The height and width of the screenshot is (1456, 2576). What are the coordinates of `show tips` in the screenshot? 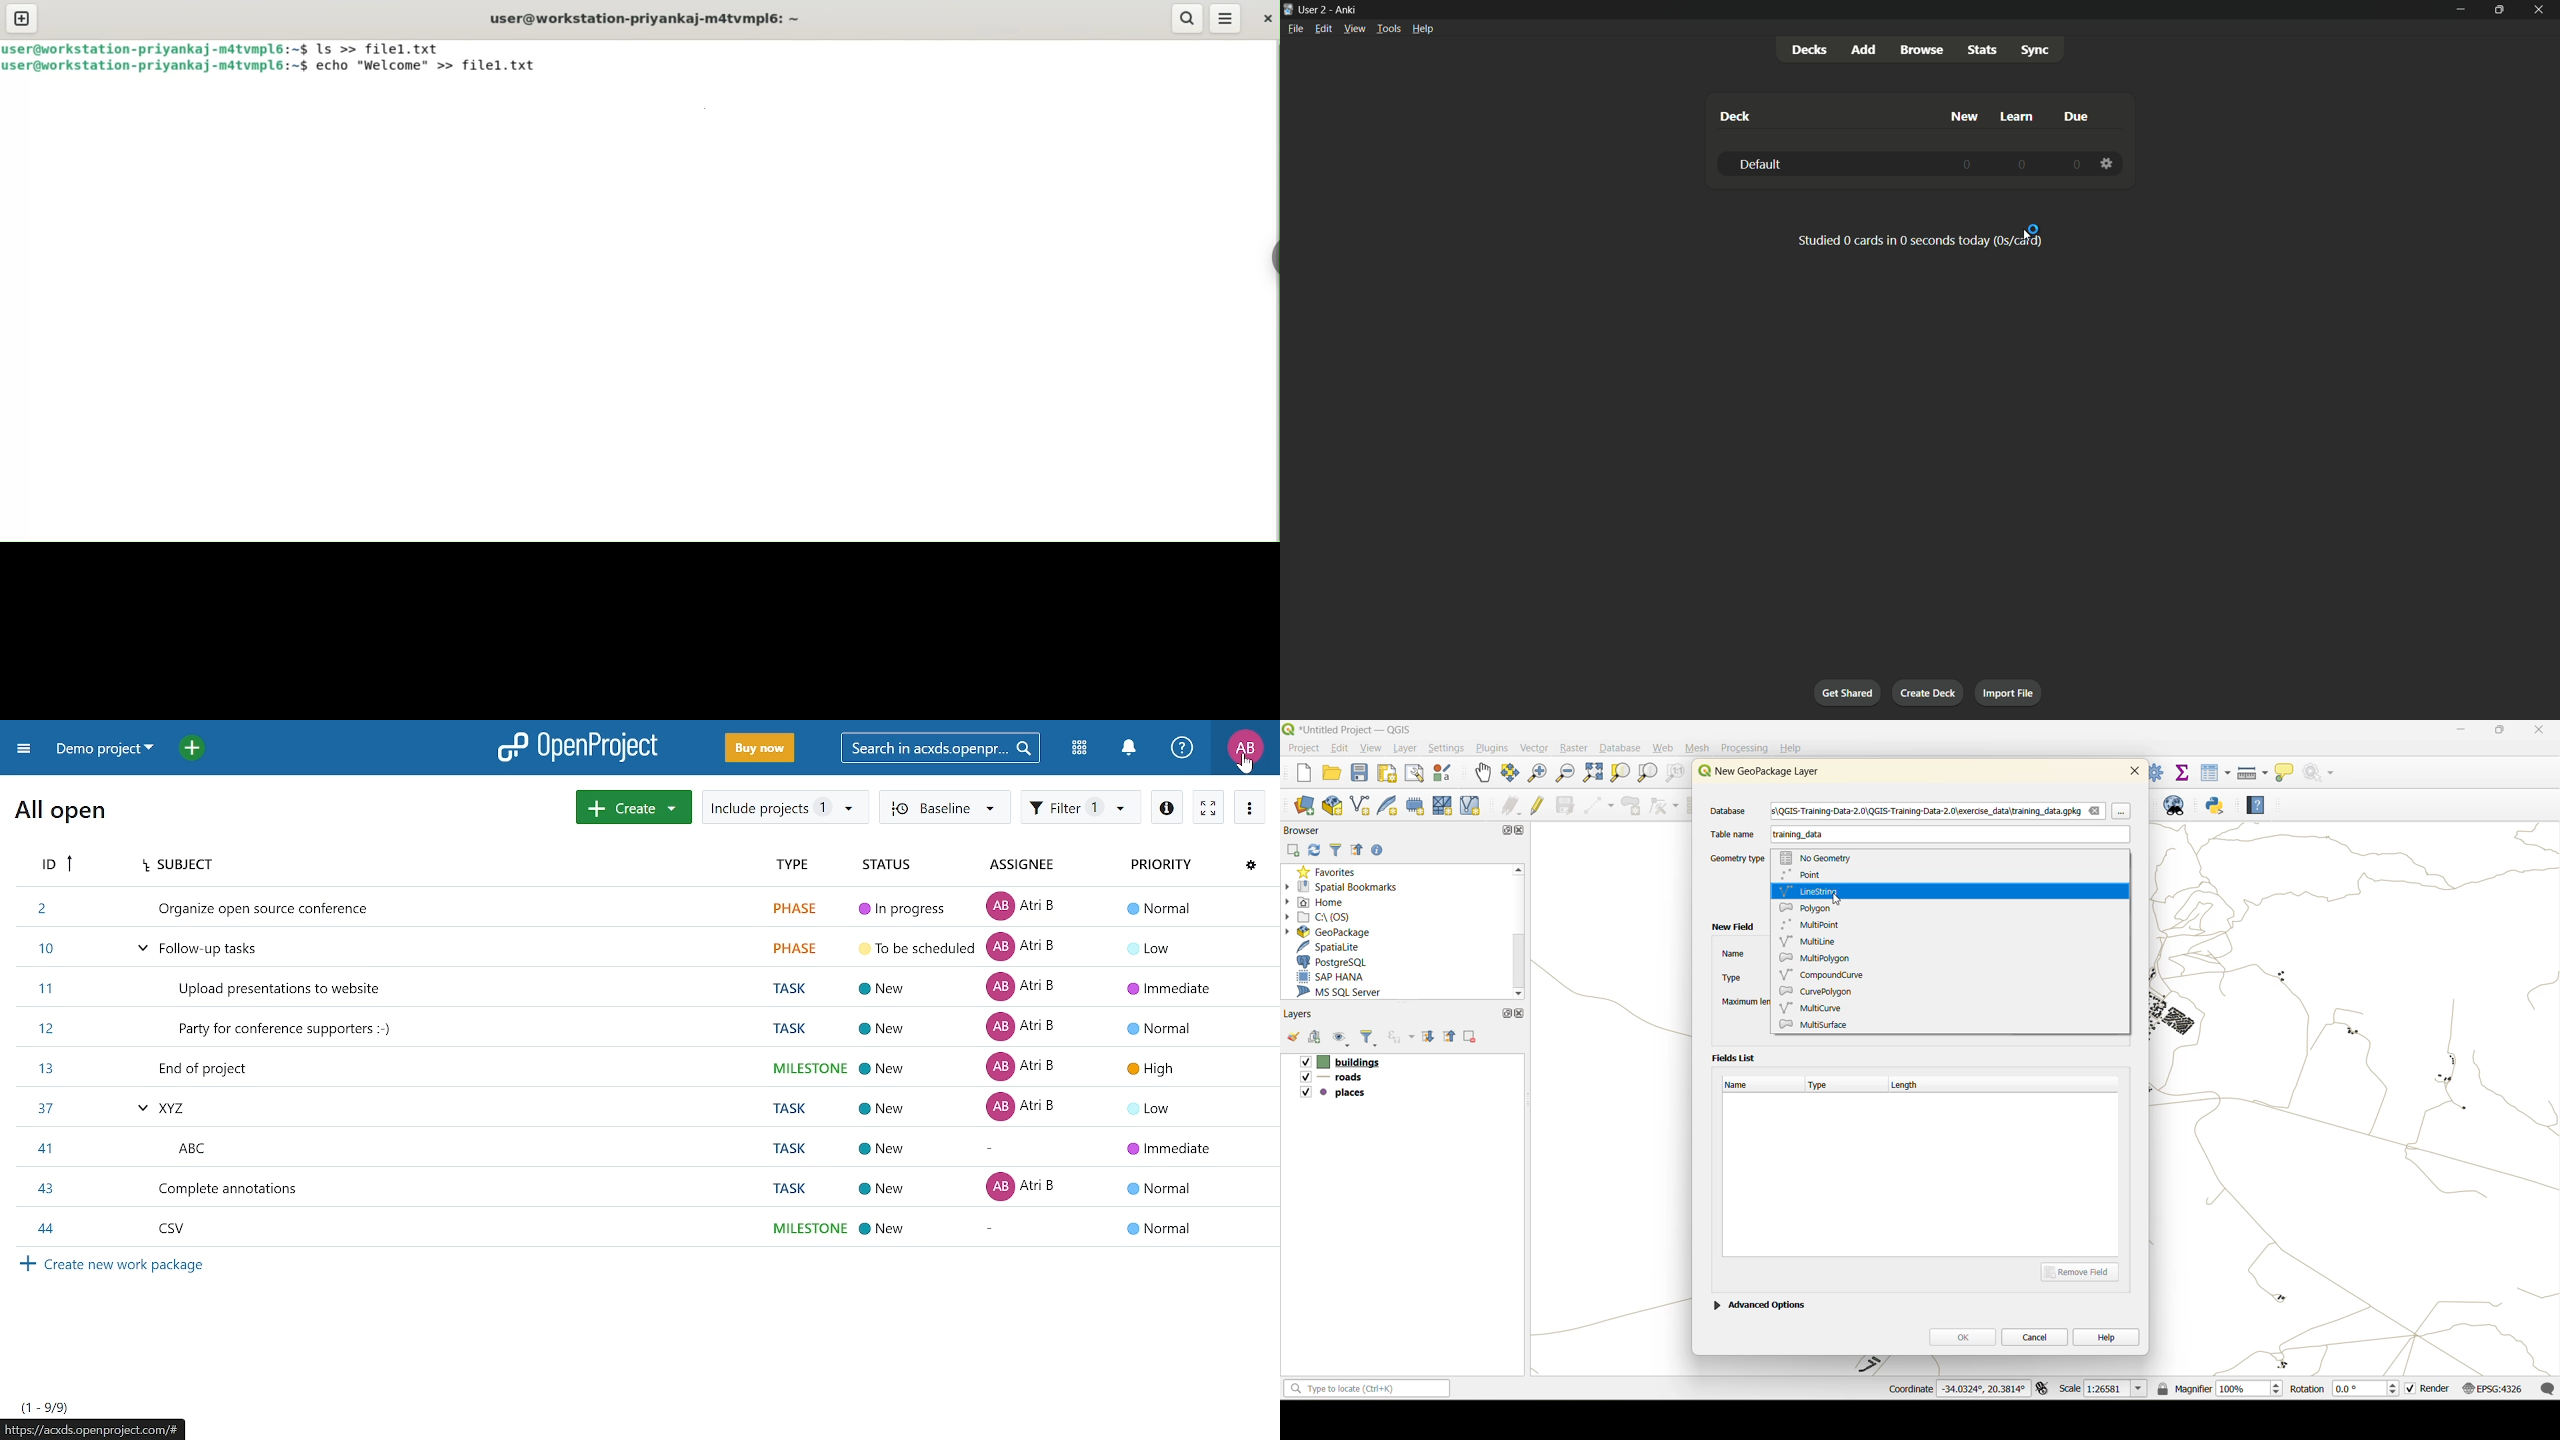 It's located at (2285, 773).